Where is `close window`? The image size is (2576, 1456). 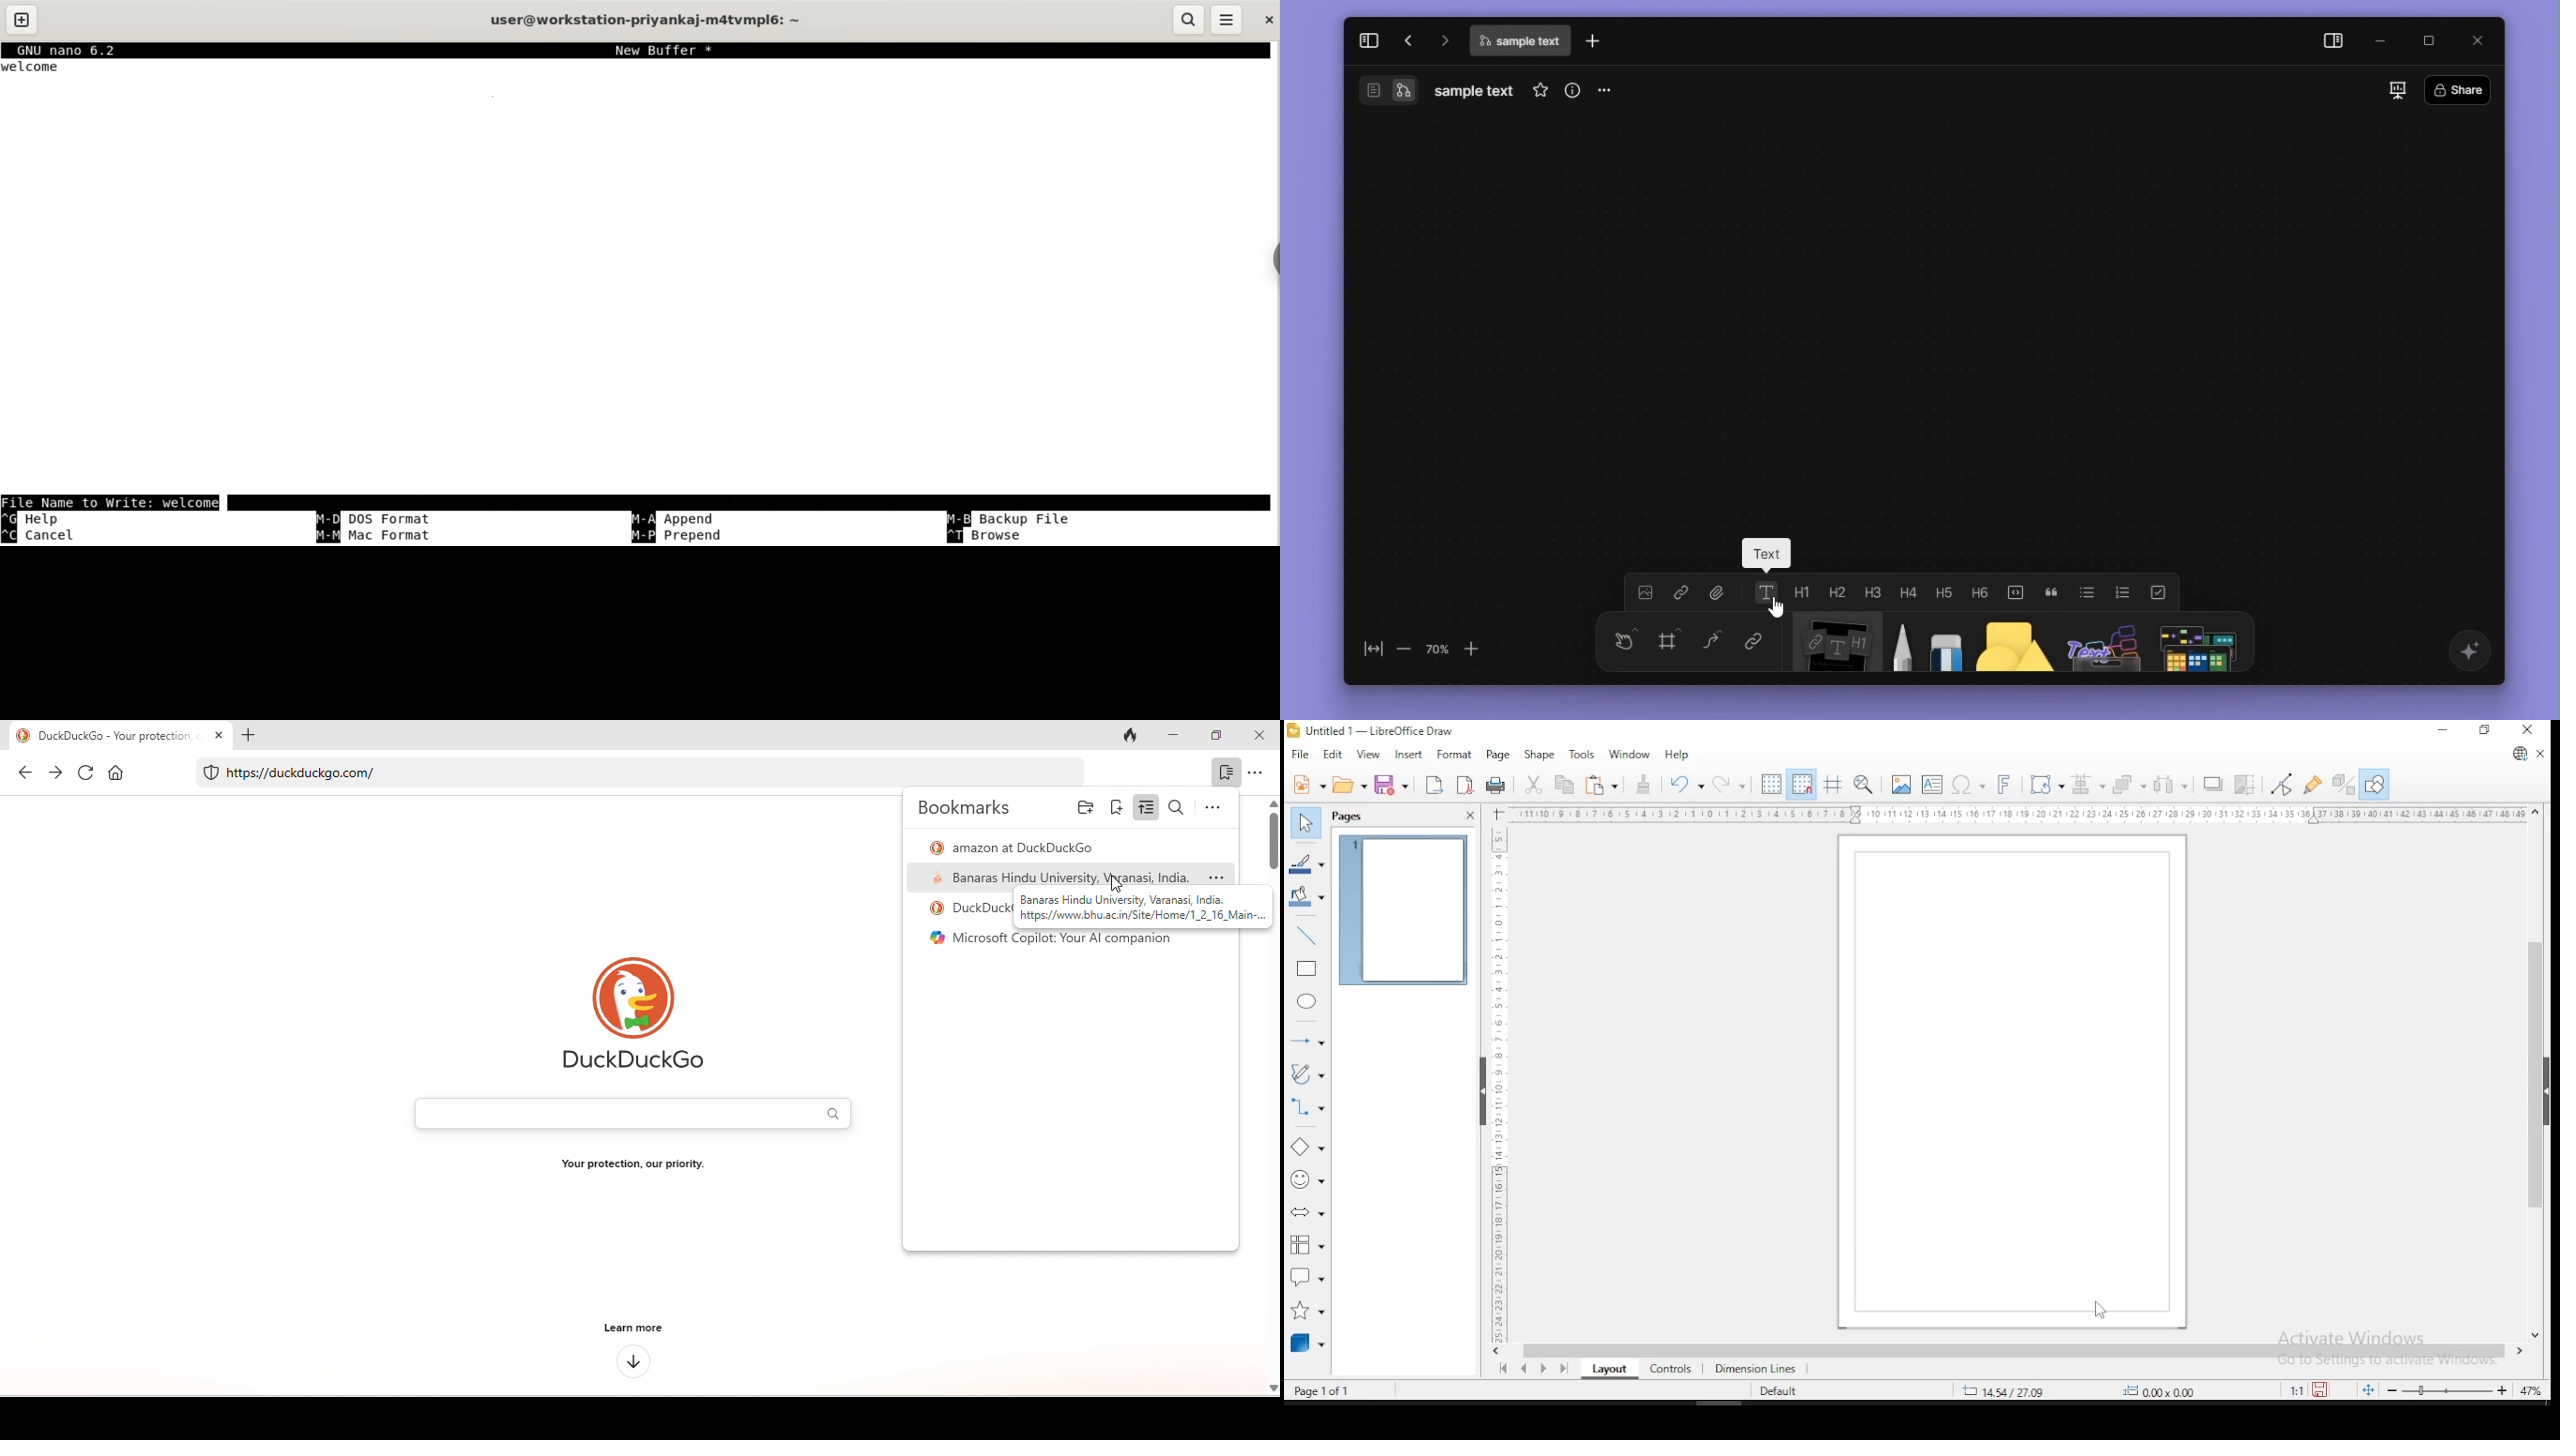
close window is located at coordinates (2530, 732).